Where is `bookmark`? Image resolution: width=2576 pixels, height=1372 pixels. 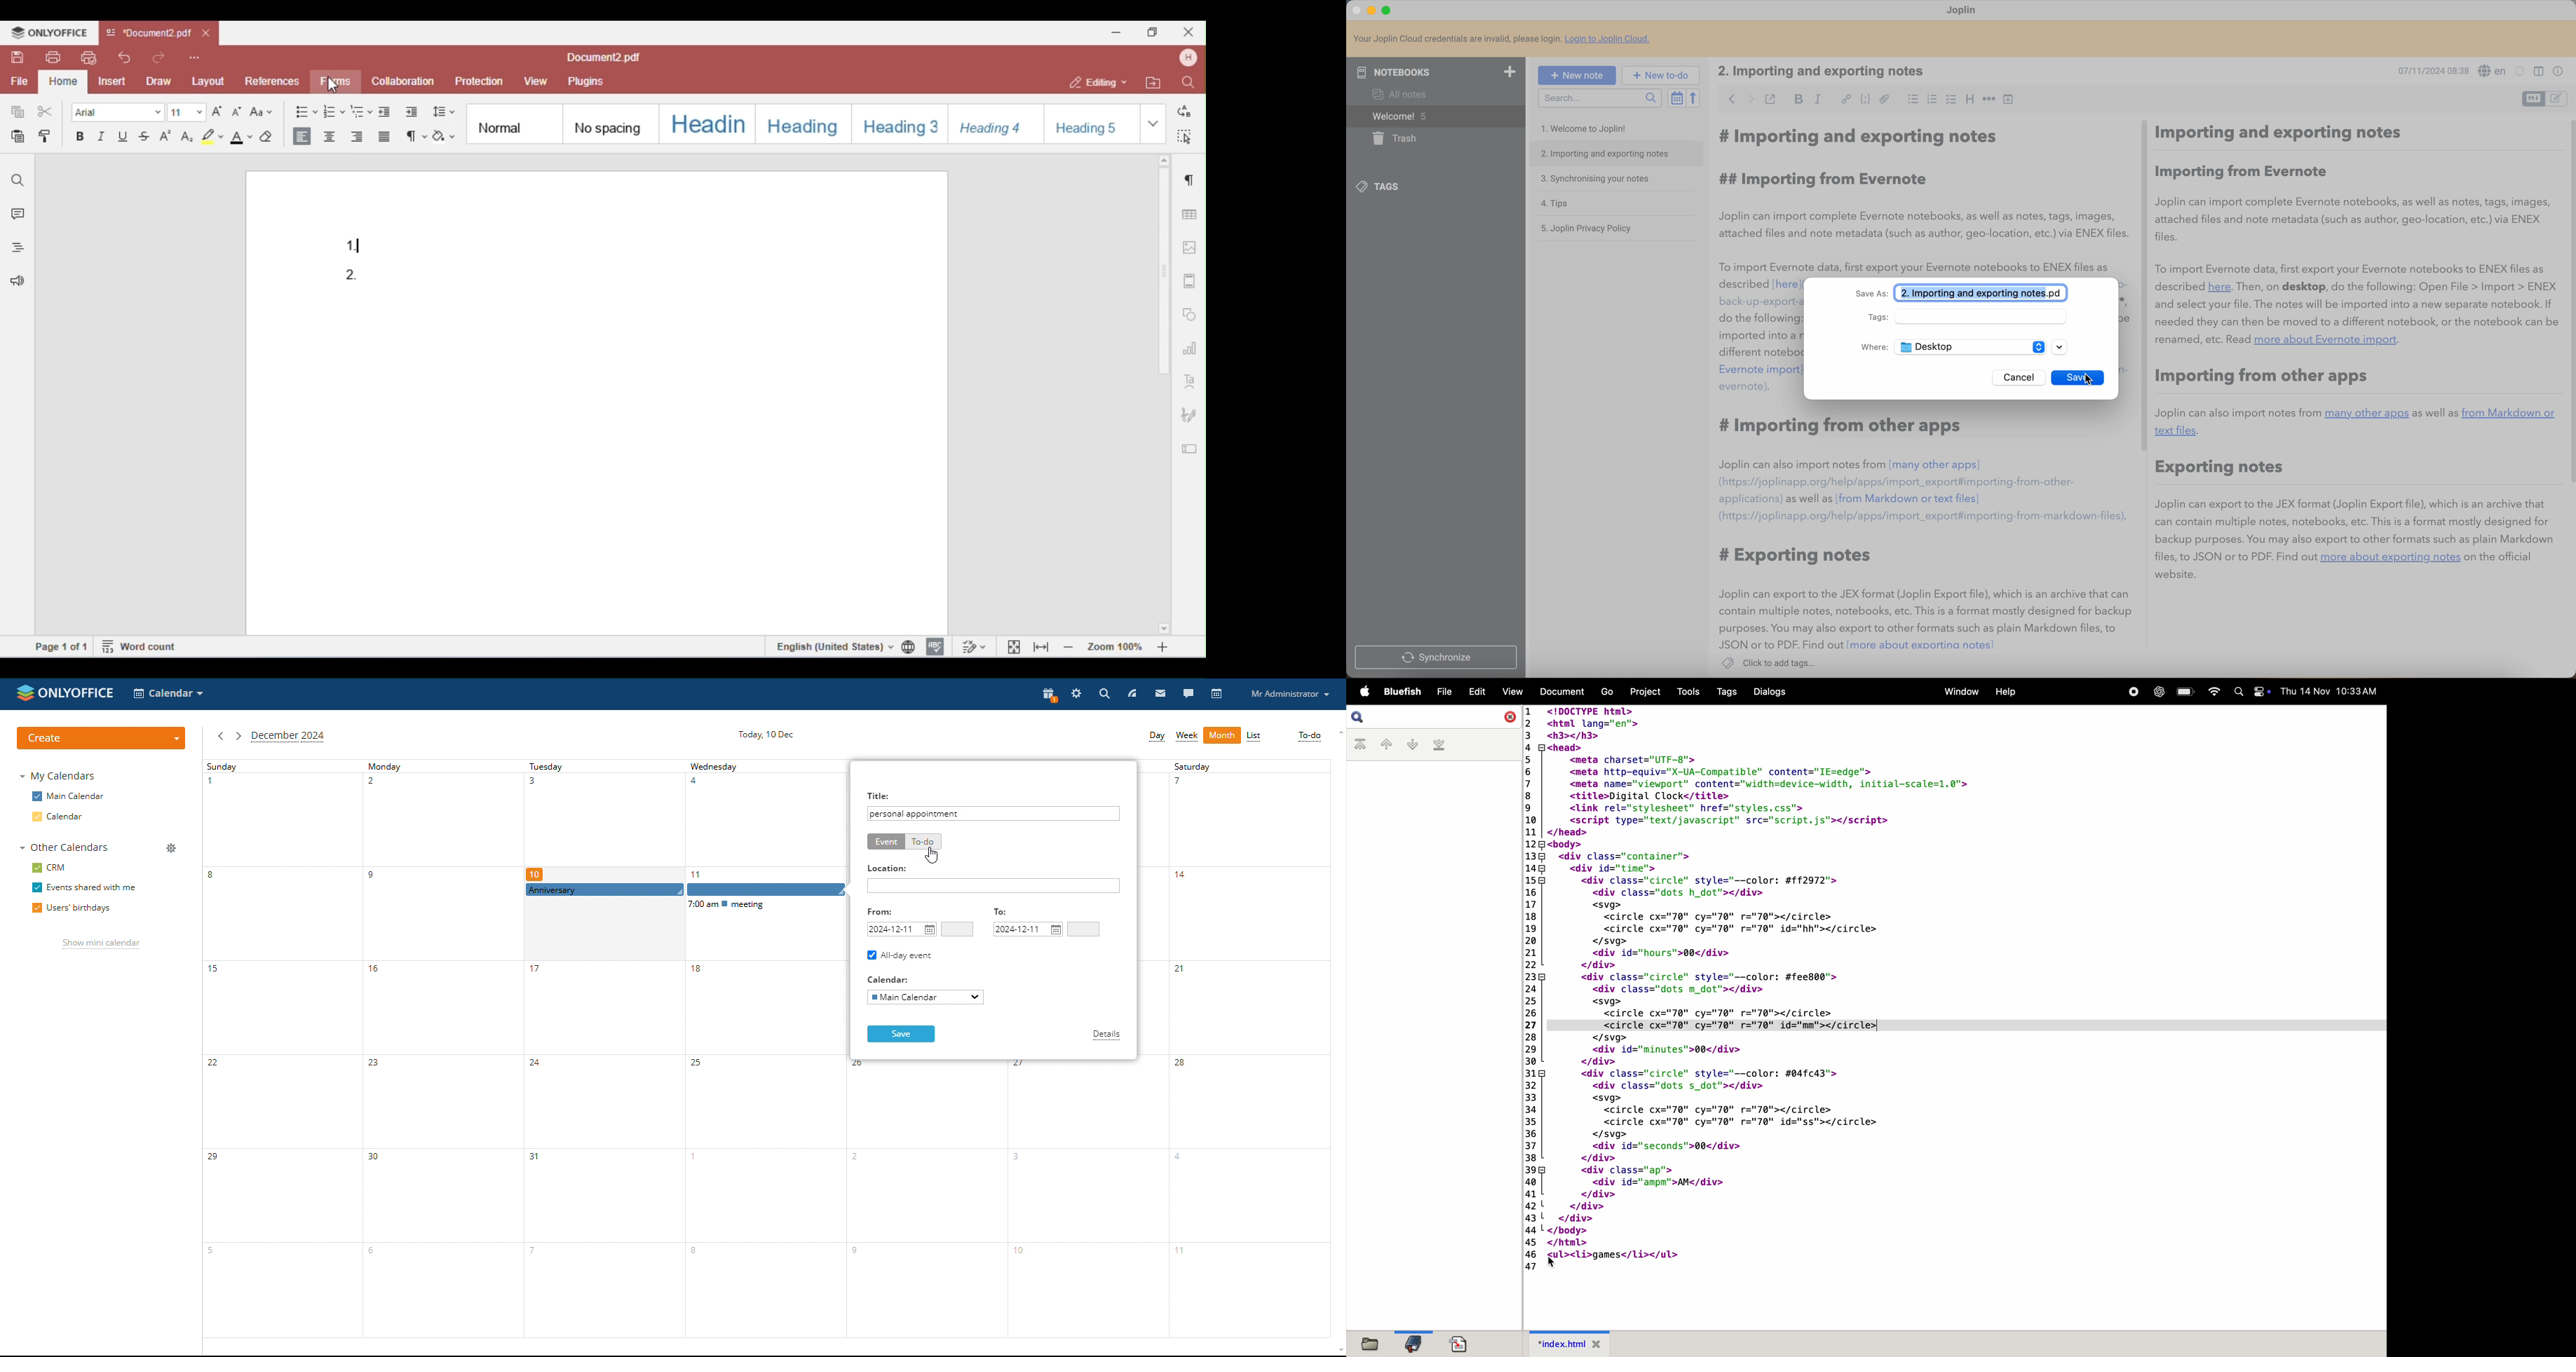 bookmark is located at coordinates (1415, 1341).